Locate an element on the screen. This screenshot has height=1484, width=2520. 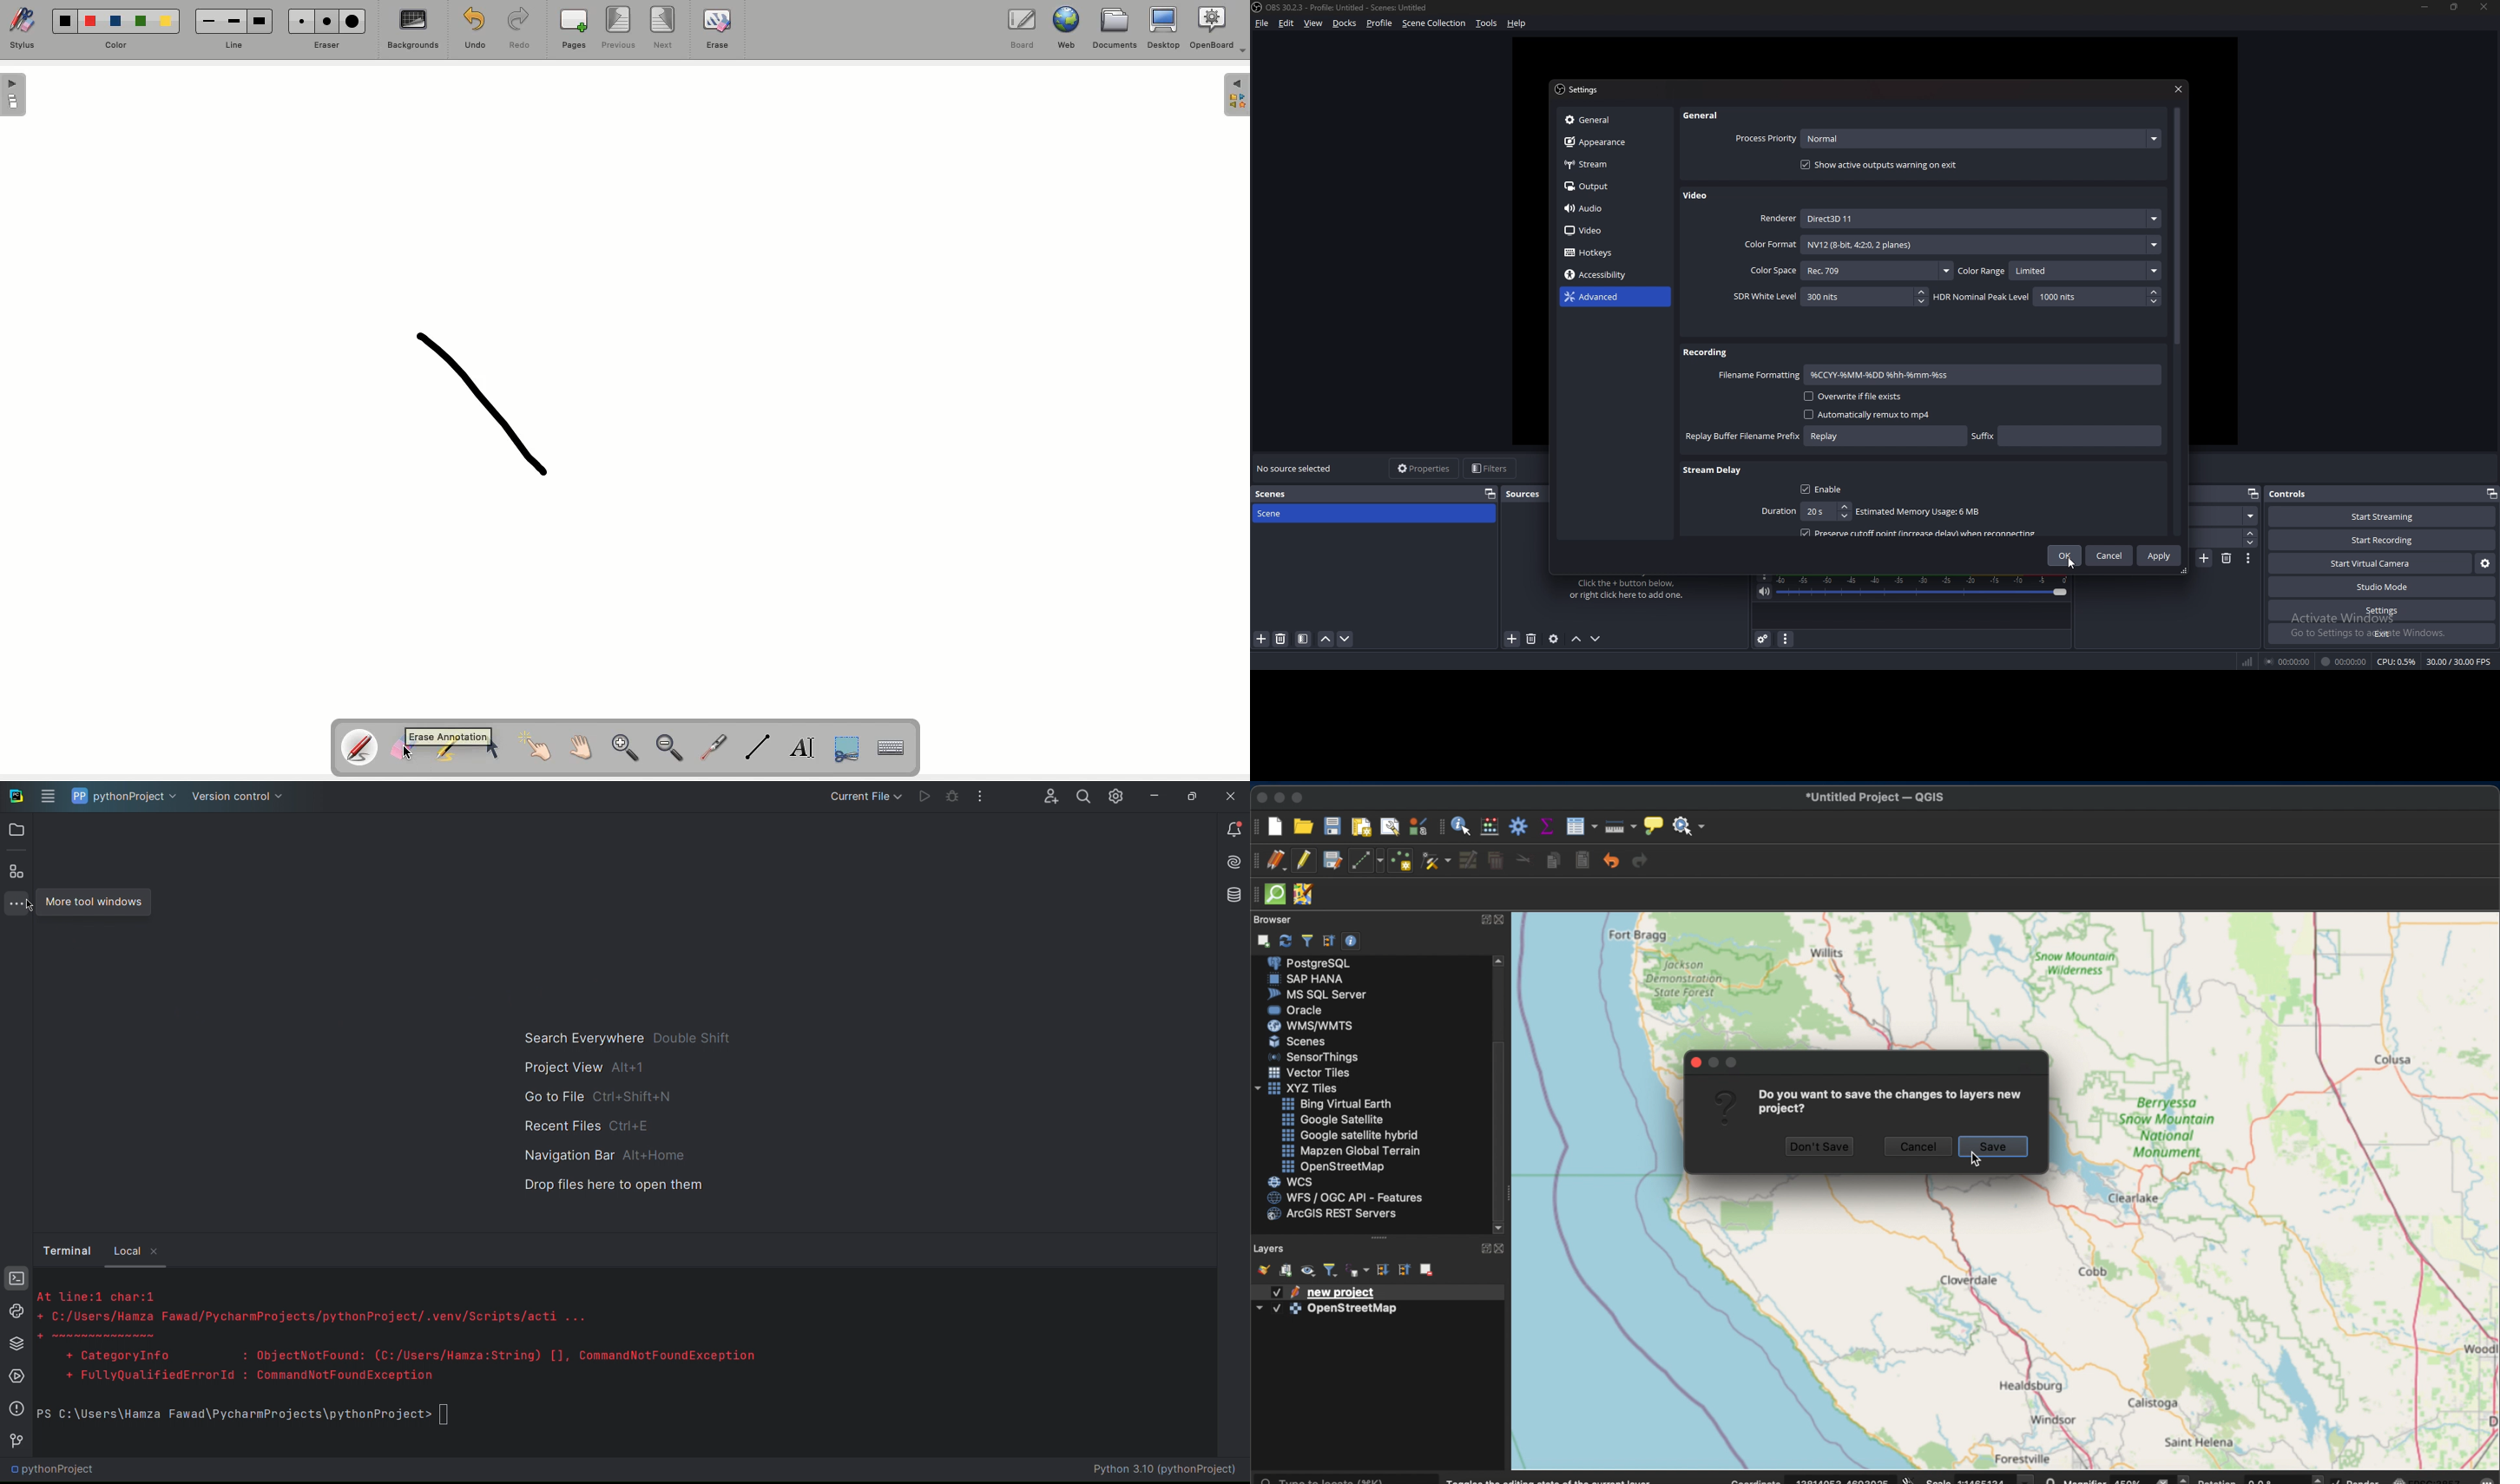
Duration is located at coordinates (1803, 512).